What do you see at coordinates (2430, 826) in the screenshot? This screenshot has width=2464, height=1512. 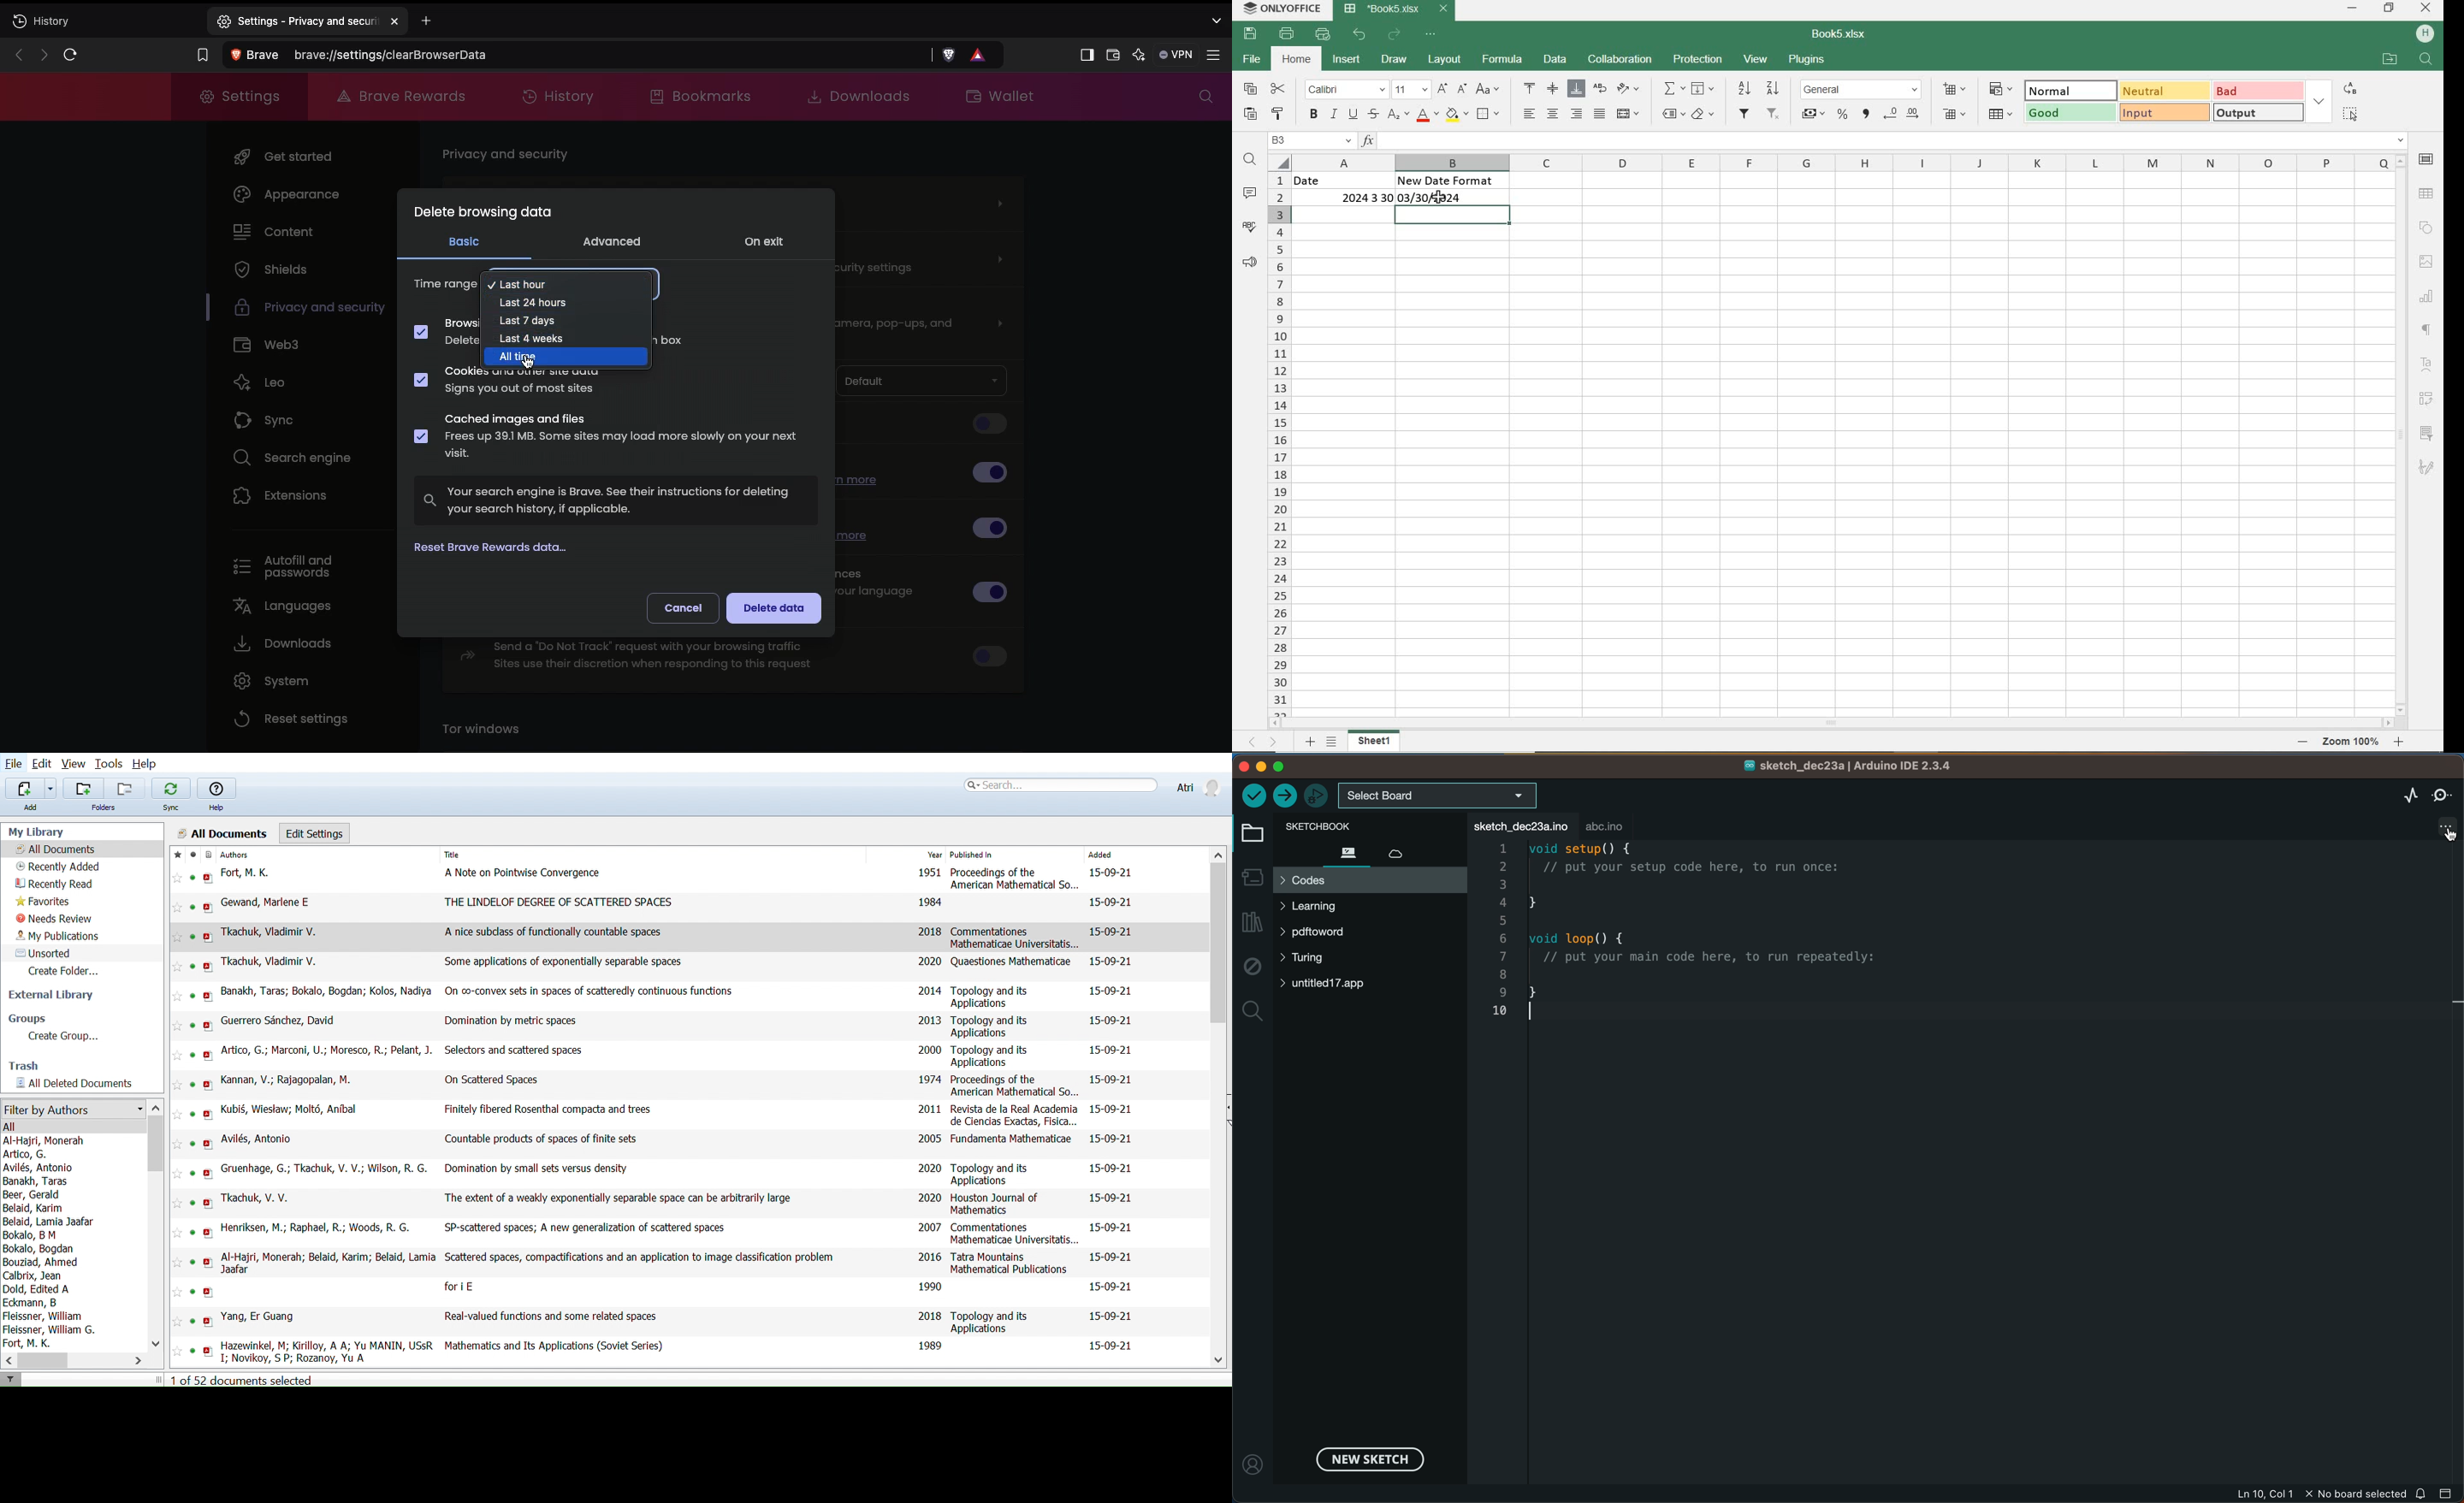 I see `file settings` at bounding box center [2430, 826].